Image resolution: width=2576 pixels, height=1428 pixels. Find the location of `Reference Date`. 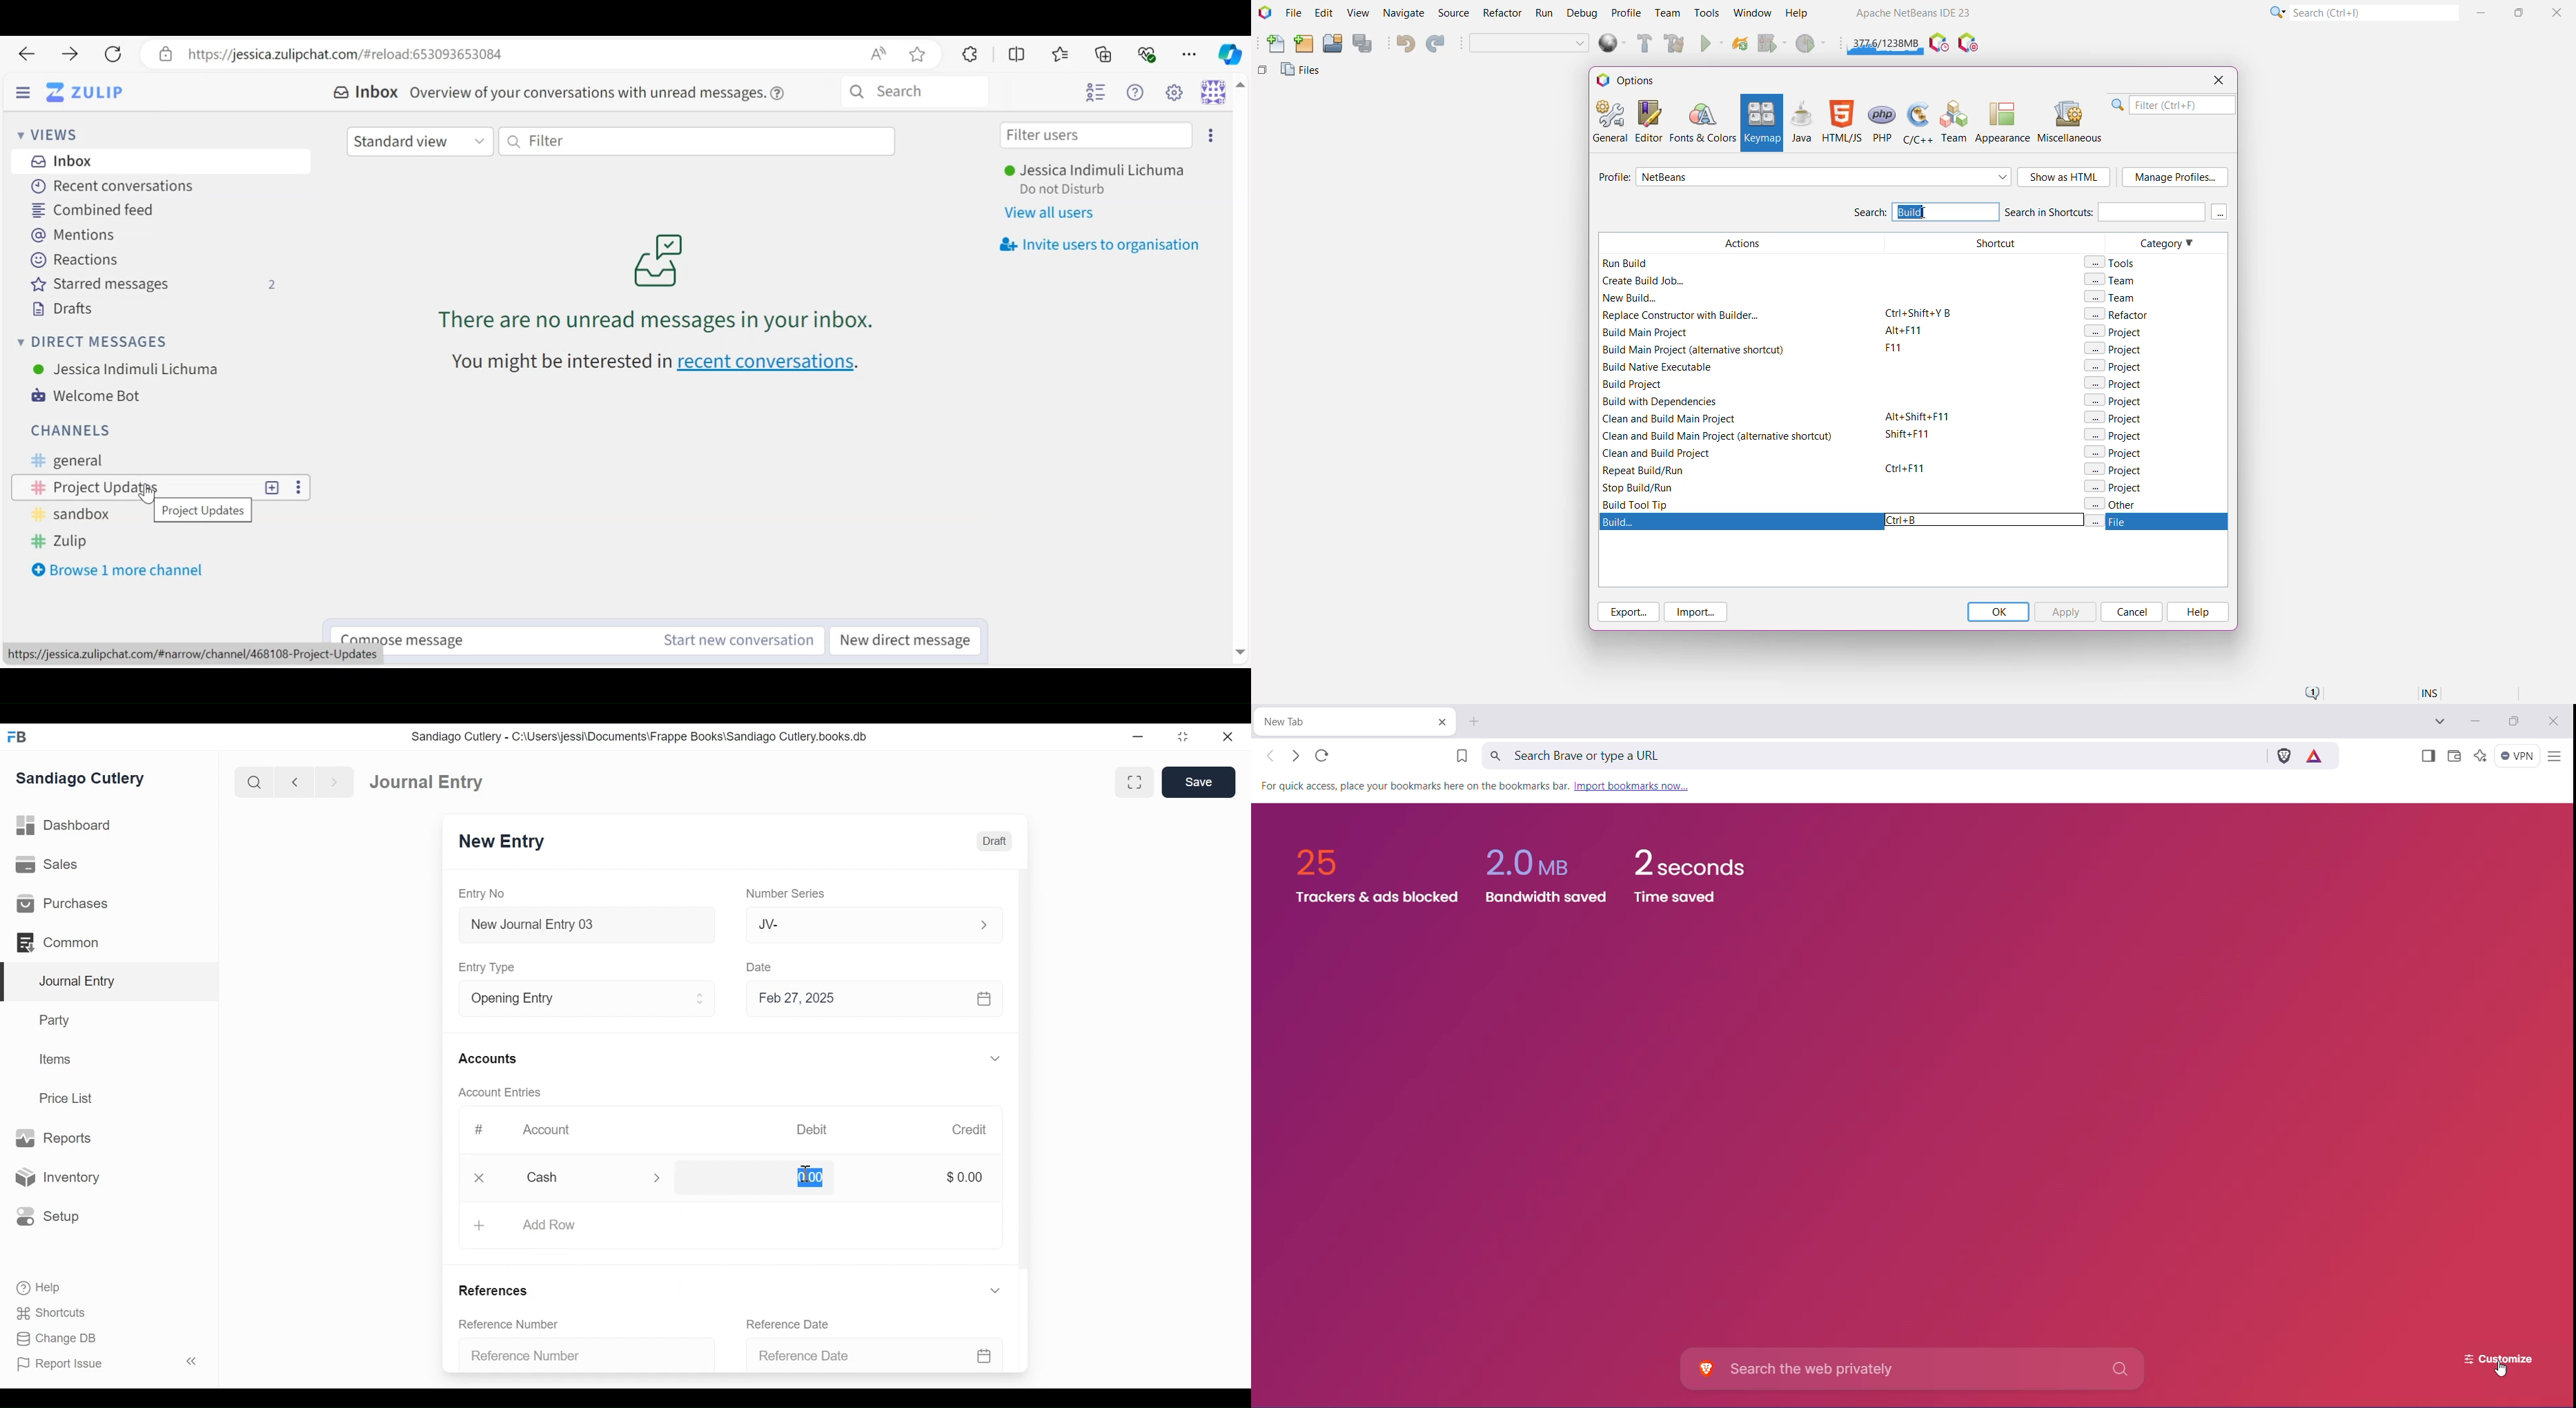

Reference Date is located at coordinates (791, 1323).